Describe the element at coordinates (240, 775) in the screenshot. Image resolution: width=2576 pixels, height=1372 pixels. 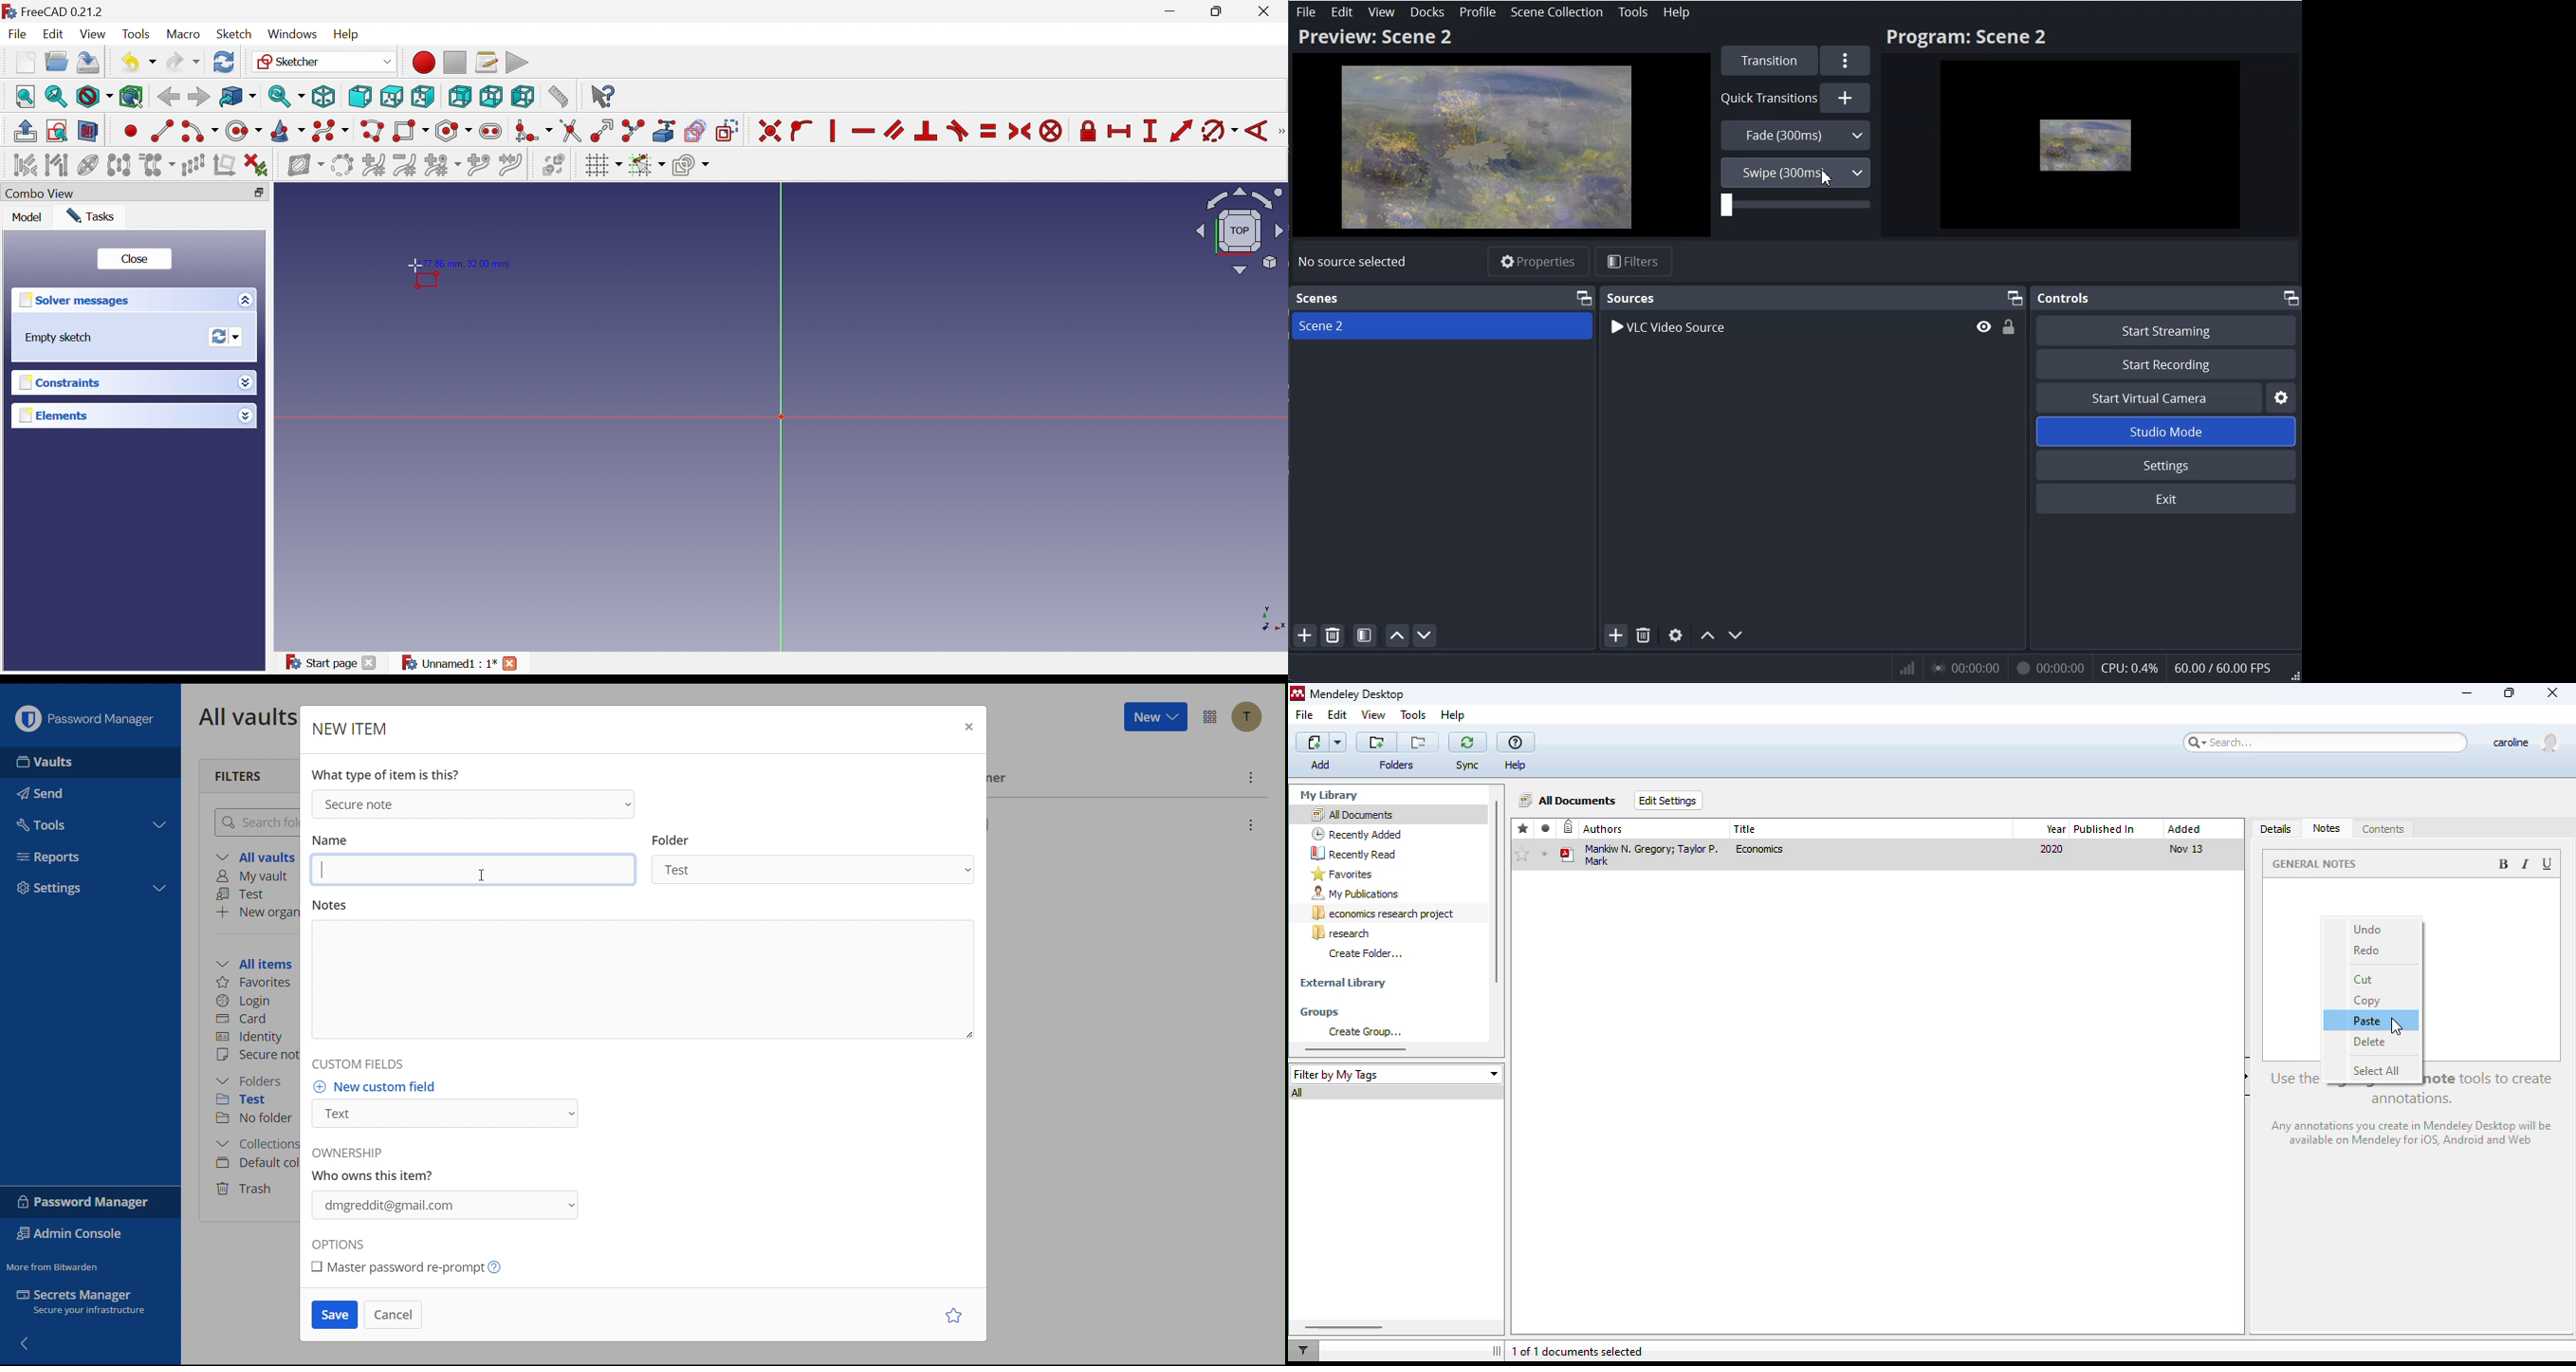
I see `Filters` at that location.